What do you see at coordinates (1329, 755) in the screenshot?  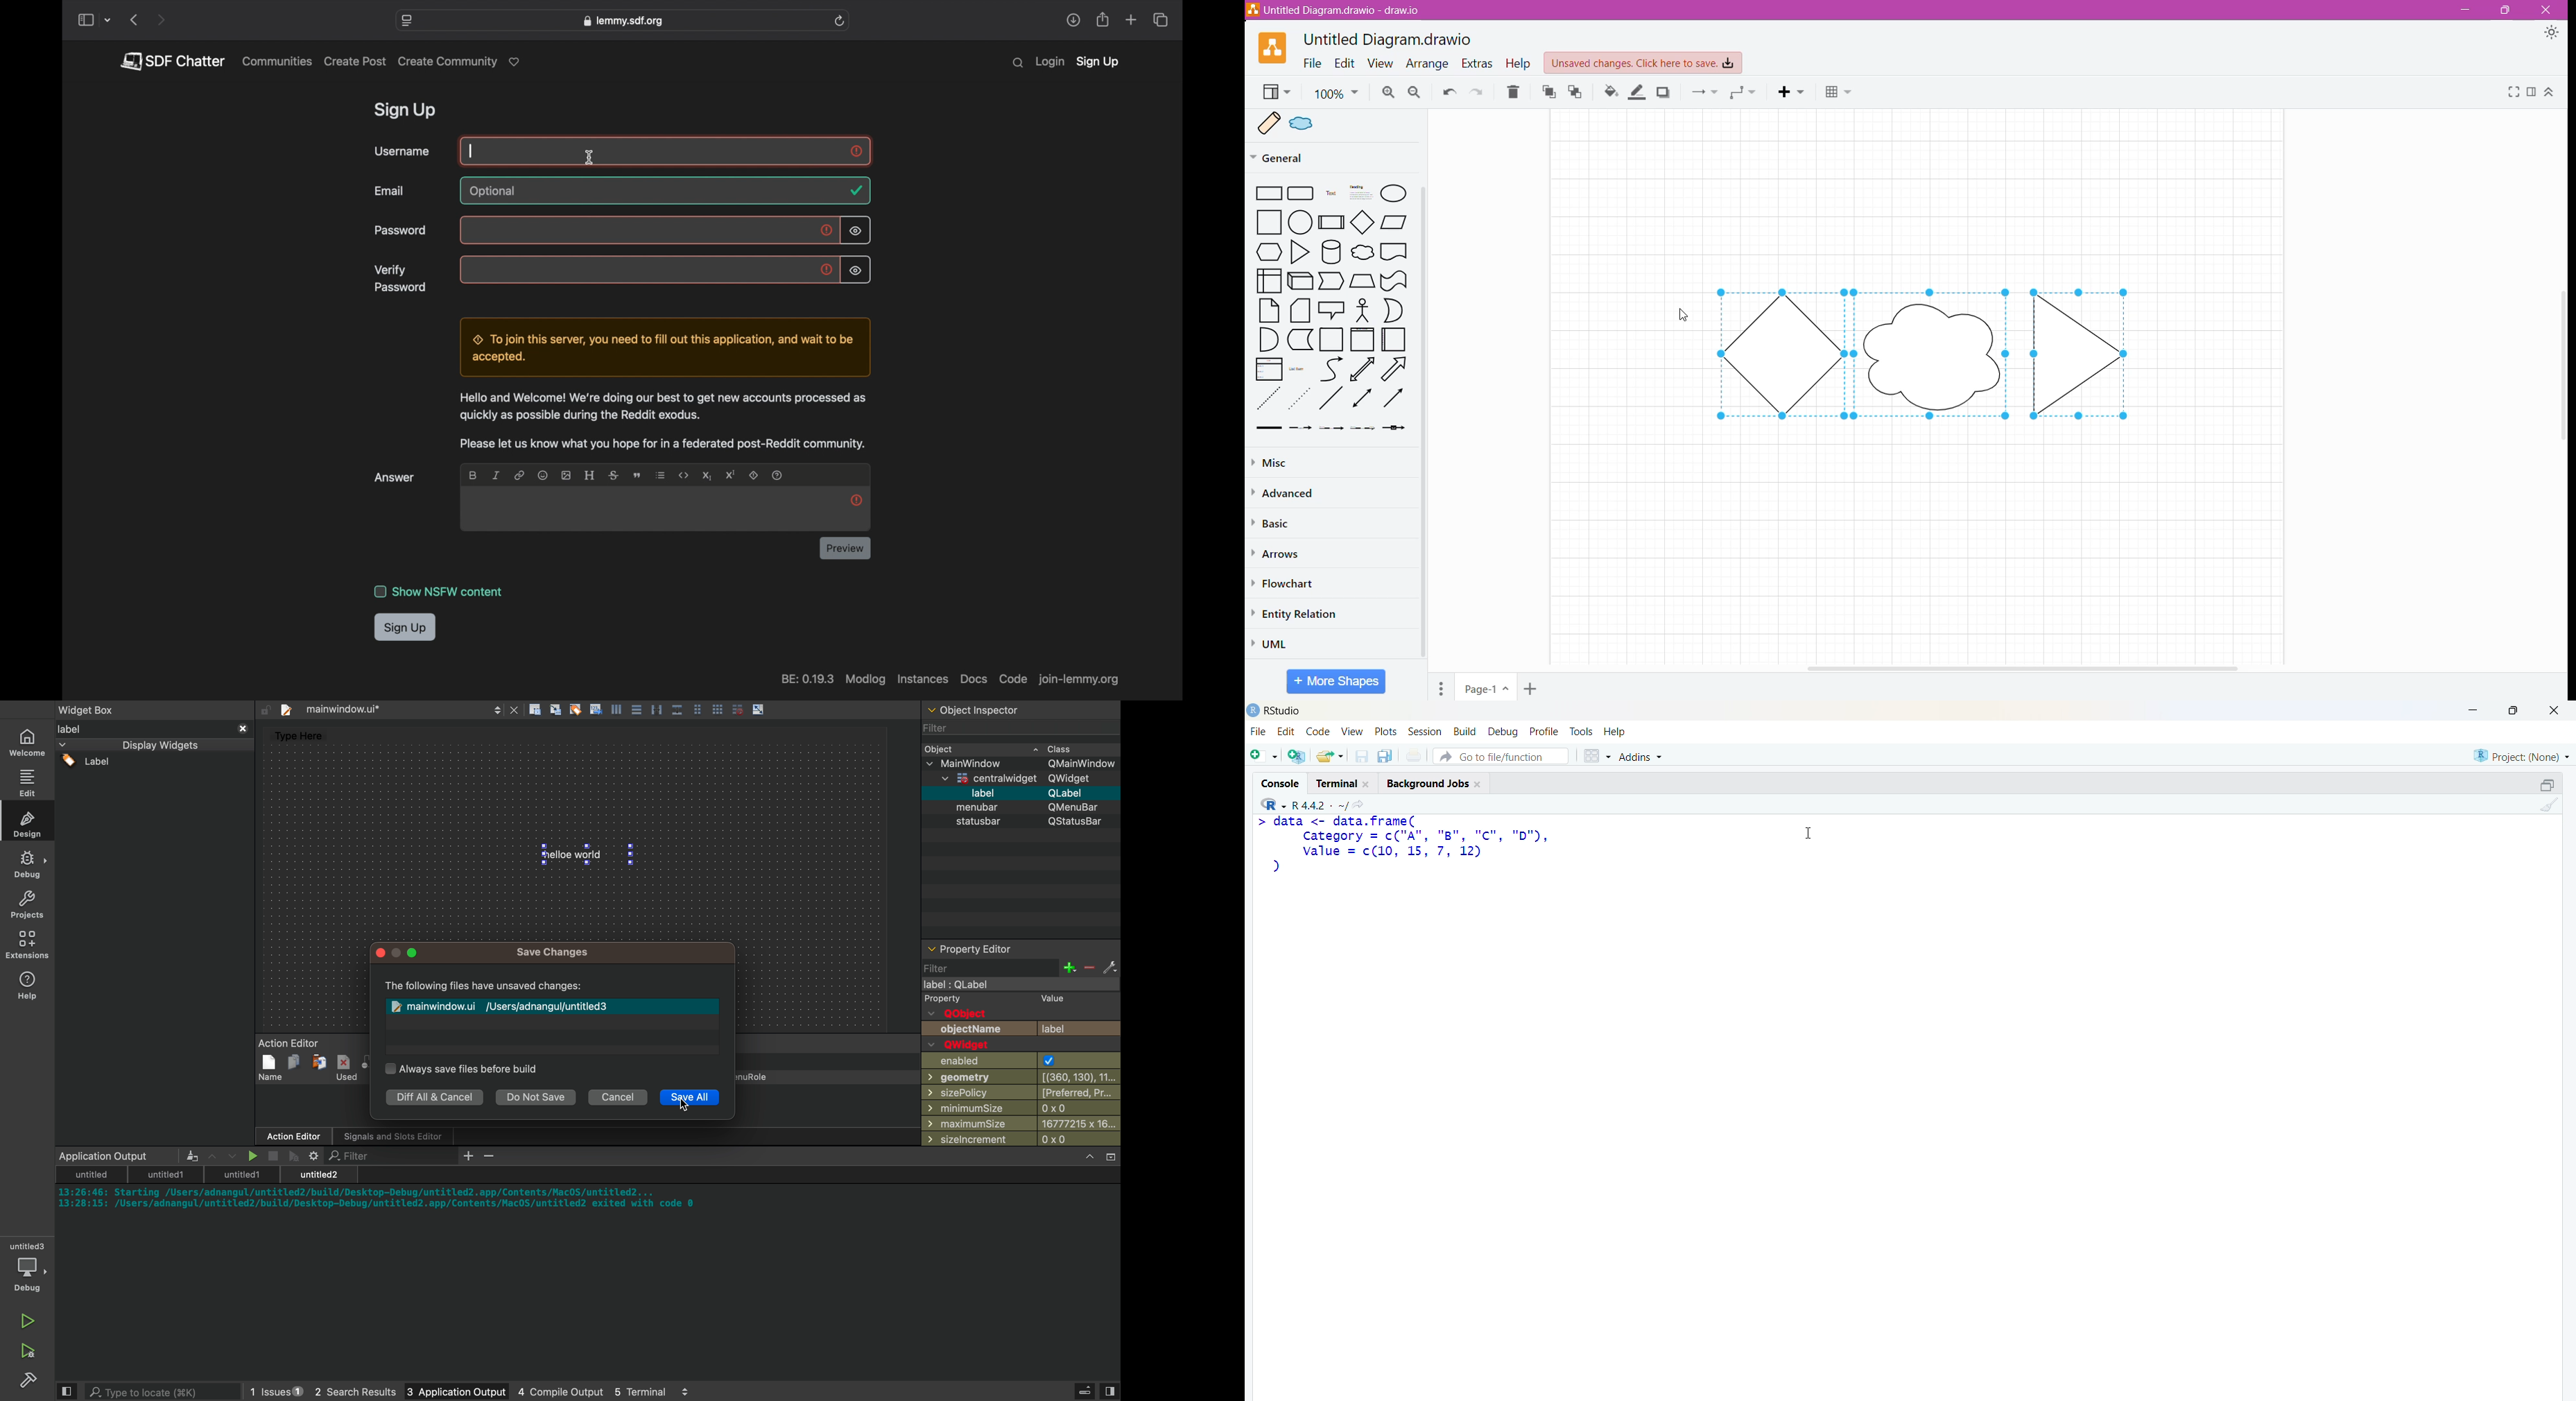 I see `open an existing file` at bounding box center [1329, 755].